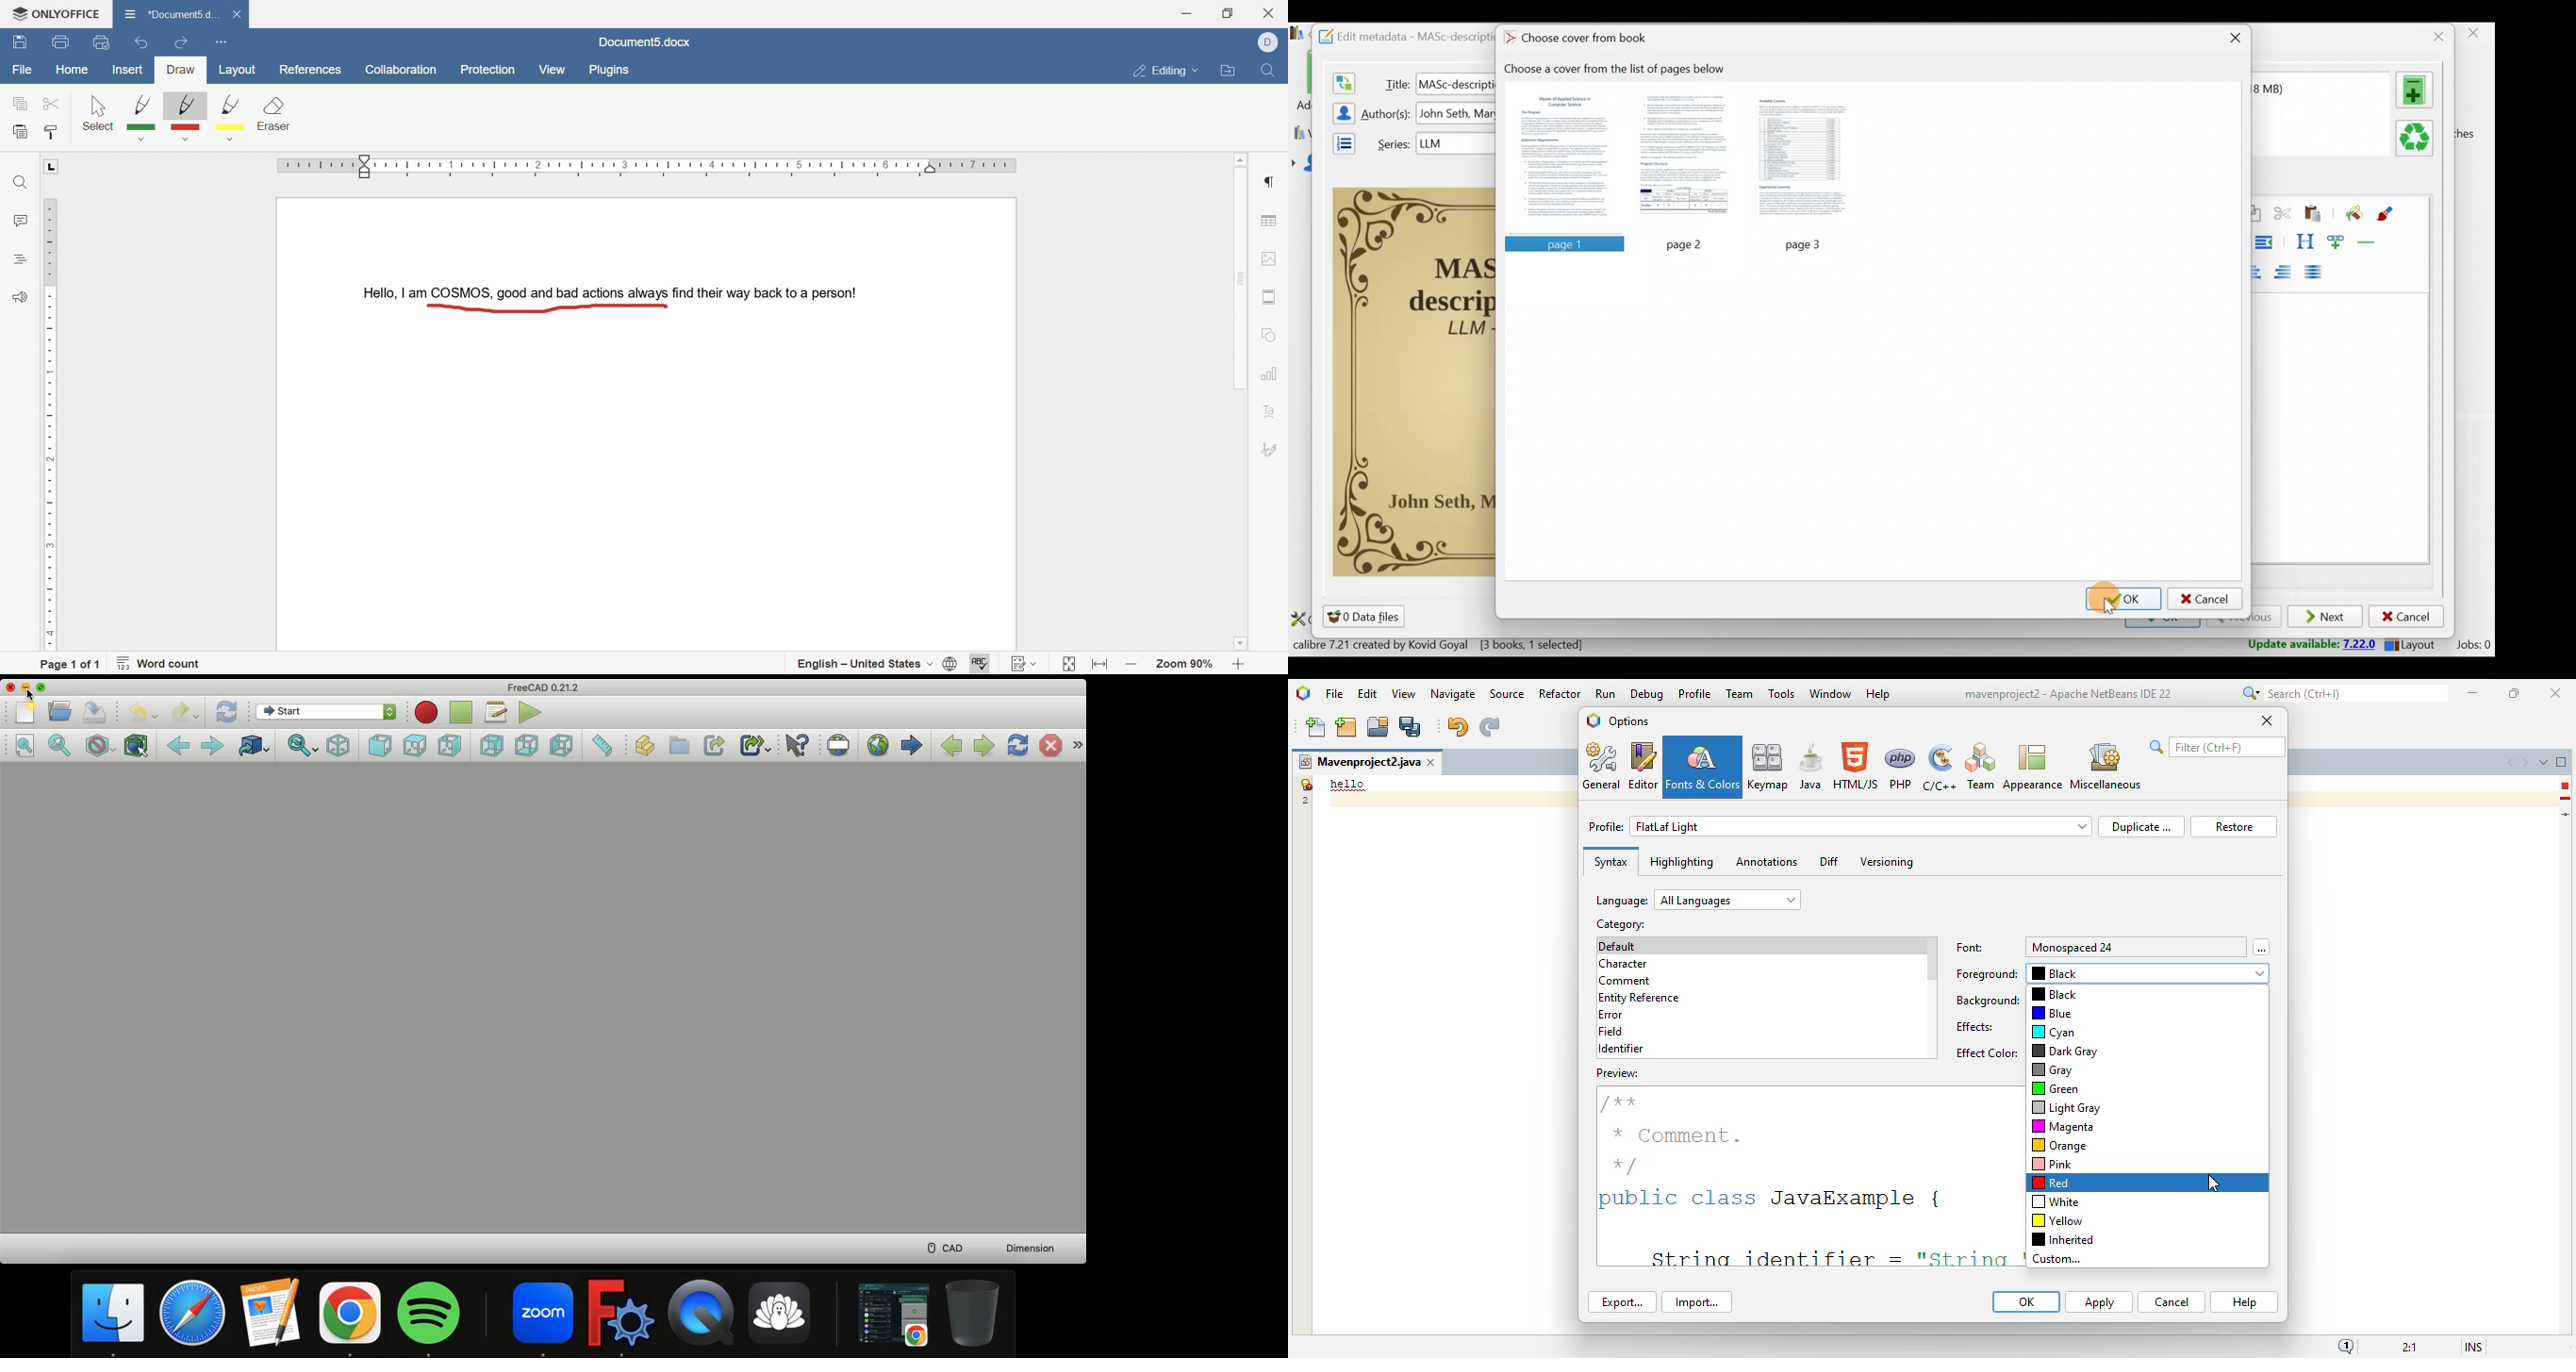  Describe the element at coordinates (1441, 647) in the screenshot. I see `Books count` at that location.